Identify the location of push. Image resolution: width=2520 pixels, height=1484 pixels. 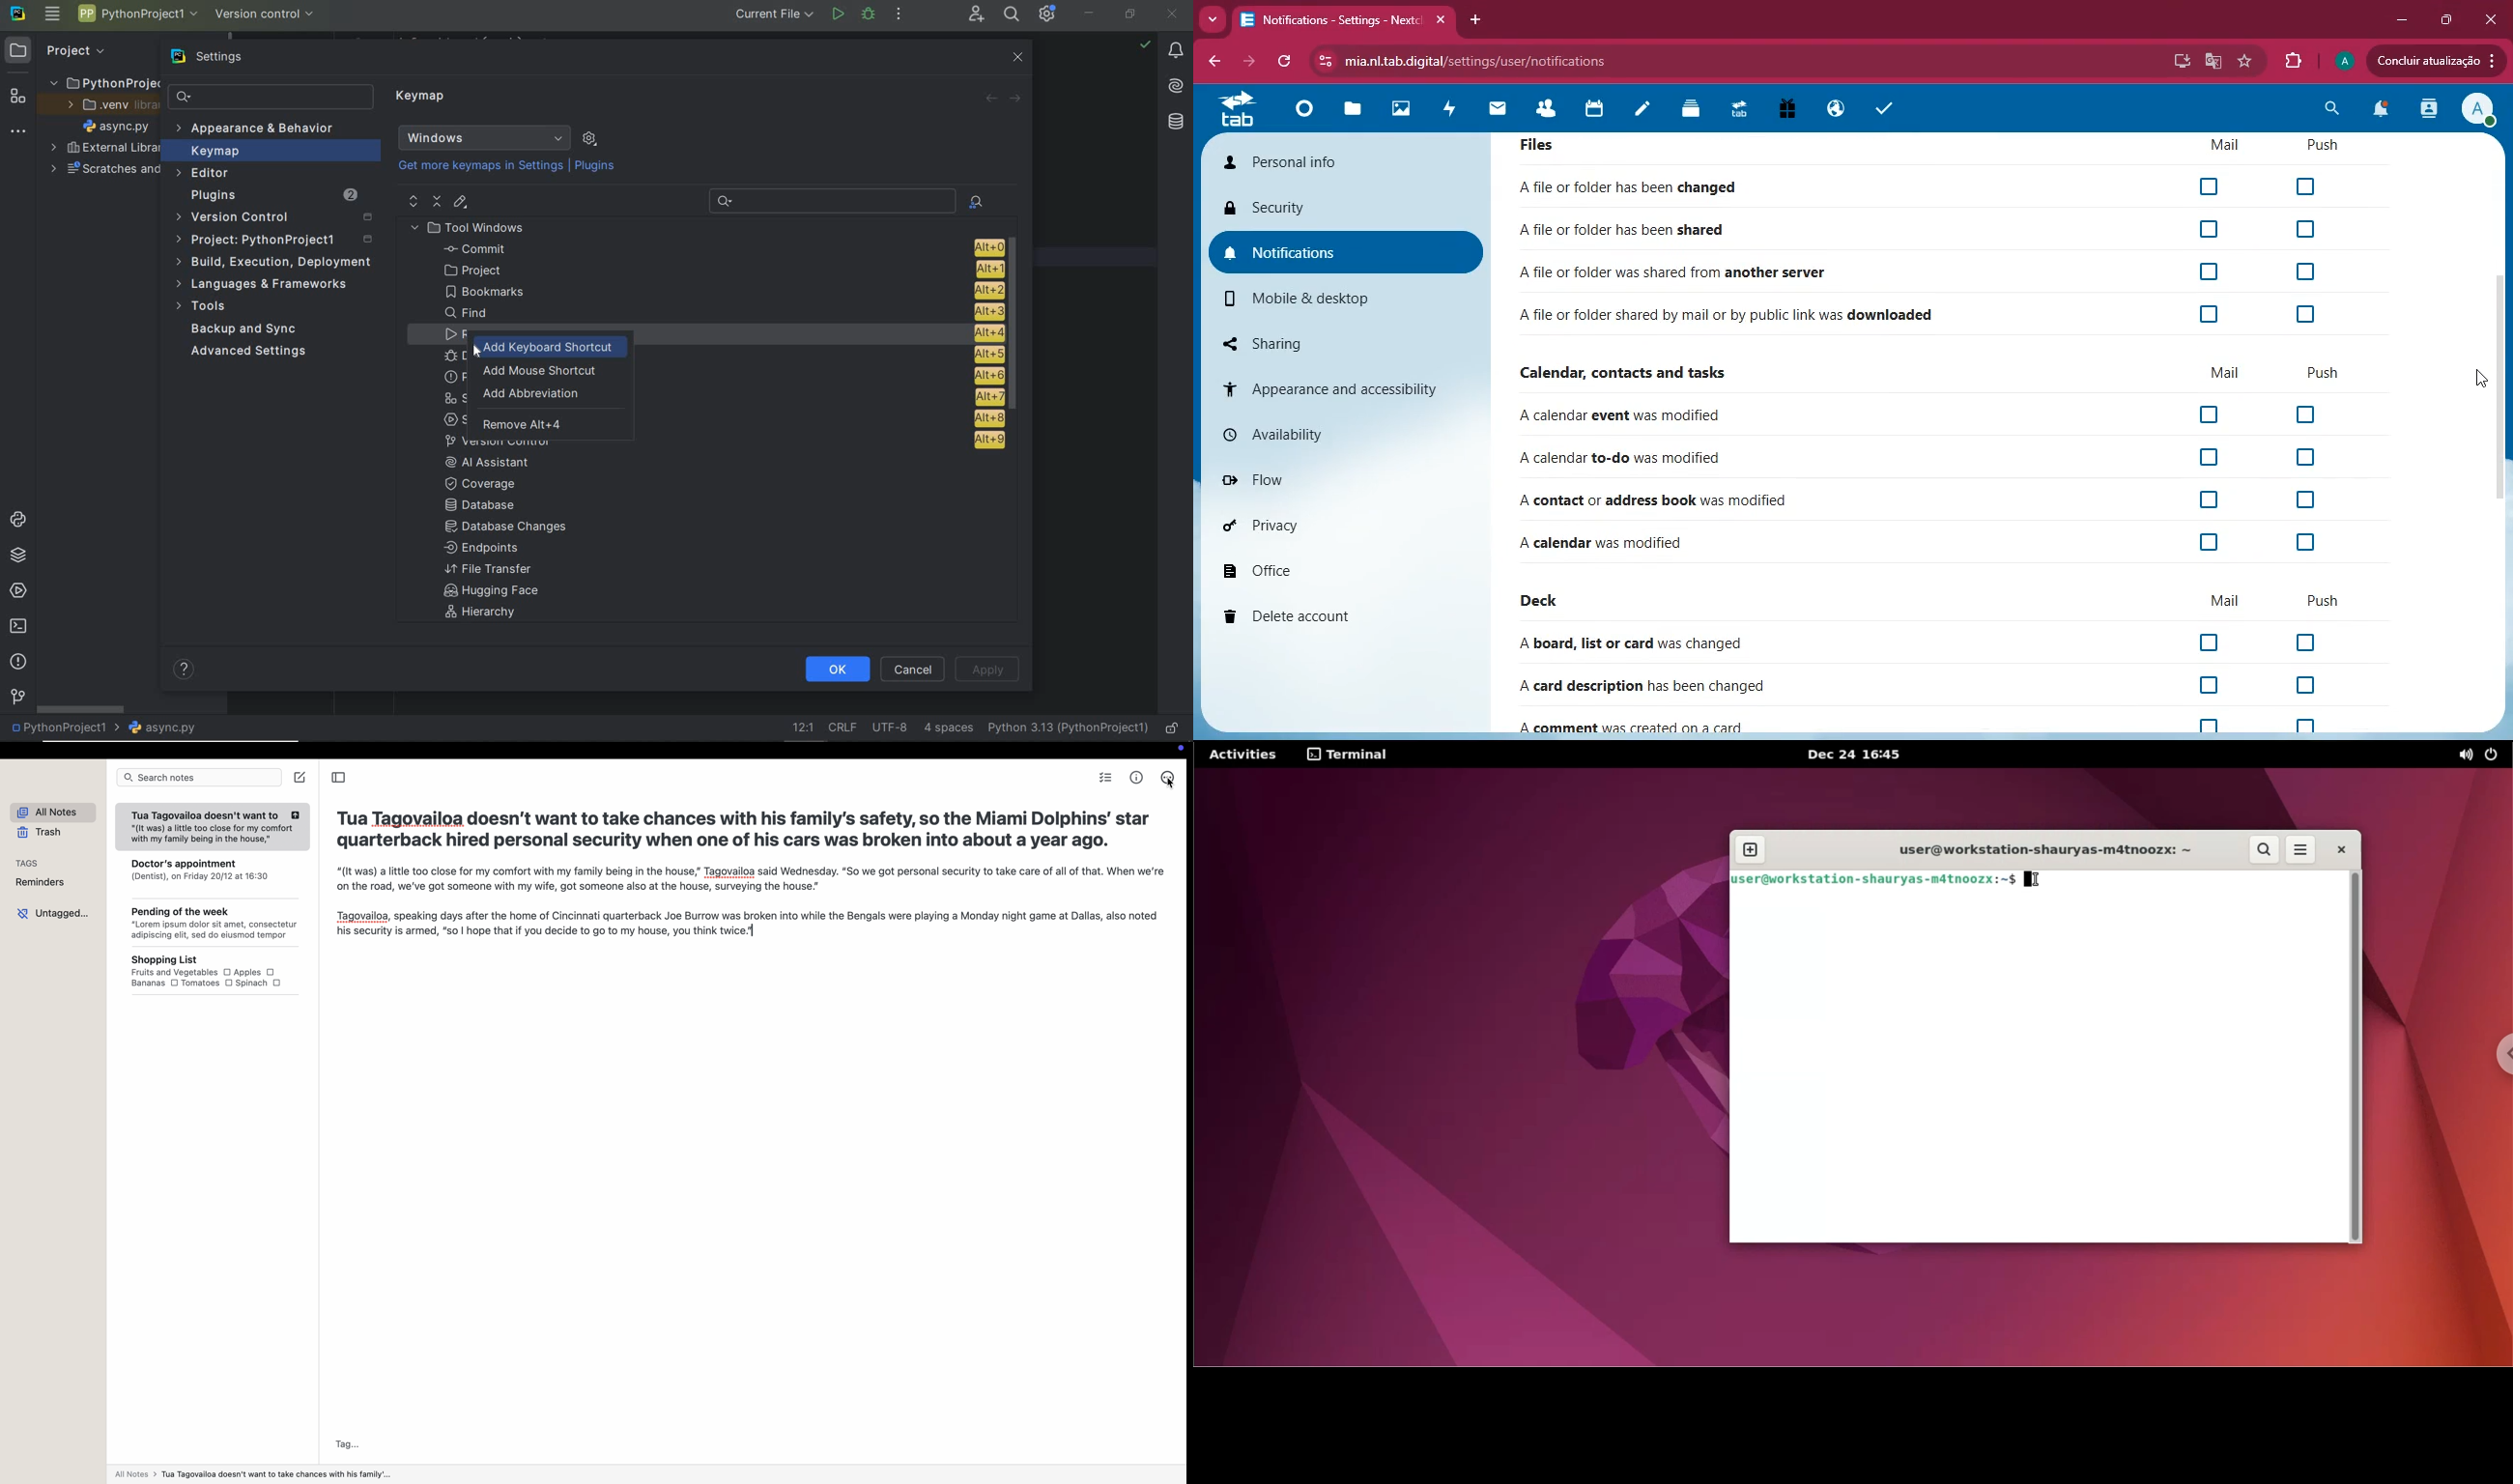
(2319, 372).